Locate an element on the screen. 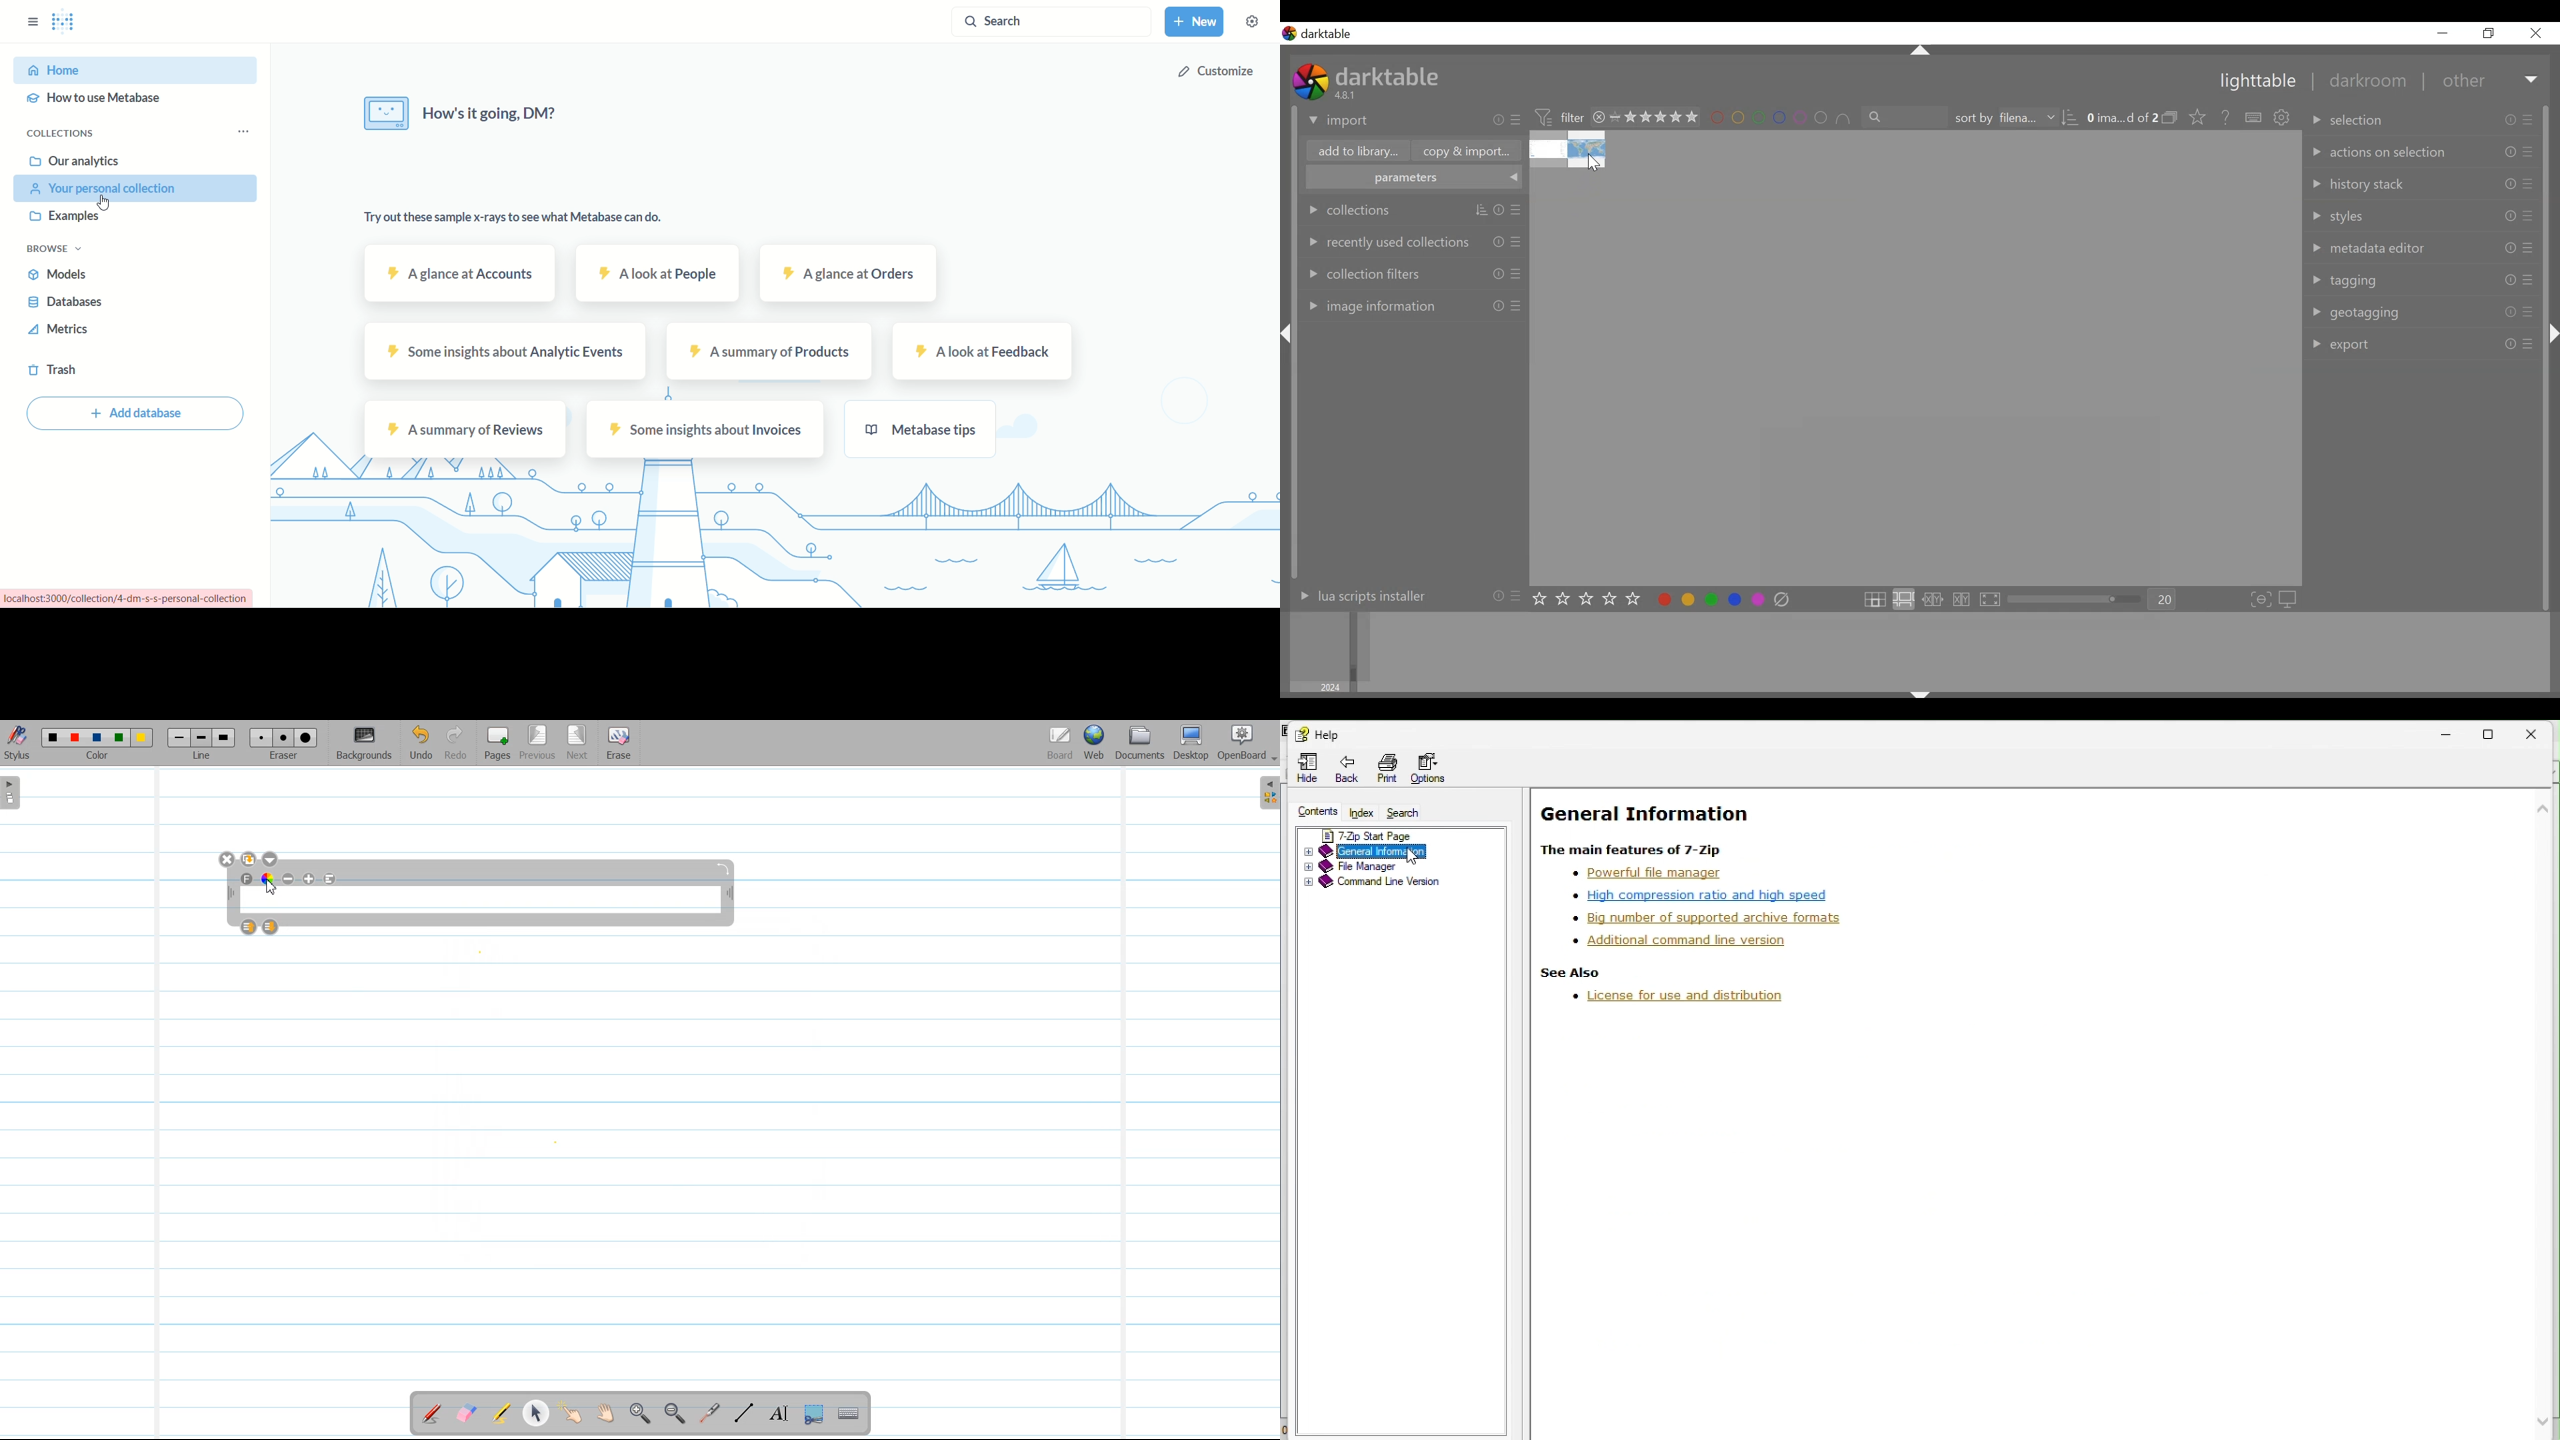  models is located at coordinates (63, 277).